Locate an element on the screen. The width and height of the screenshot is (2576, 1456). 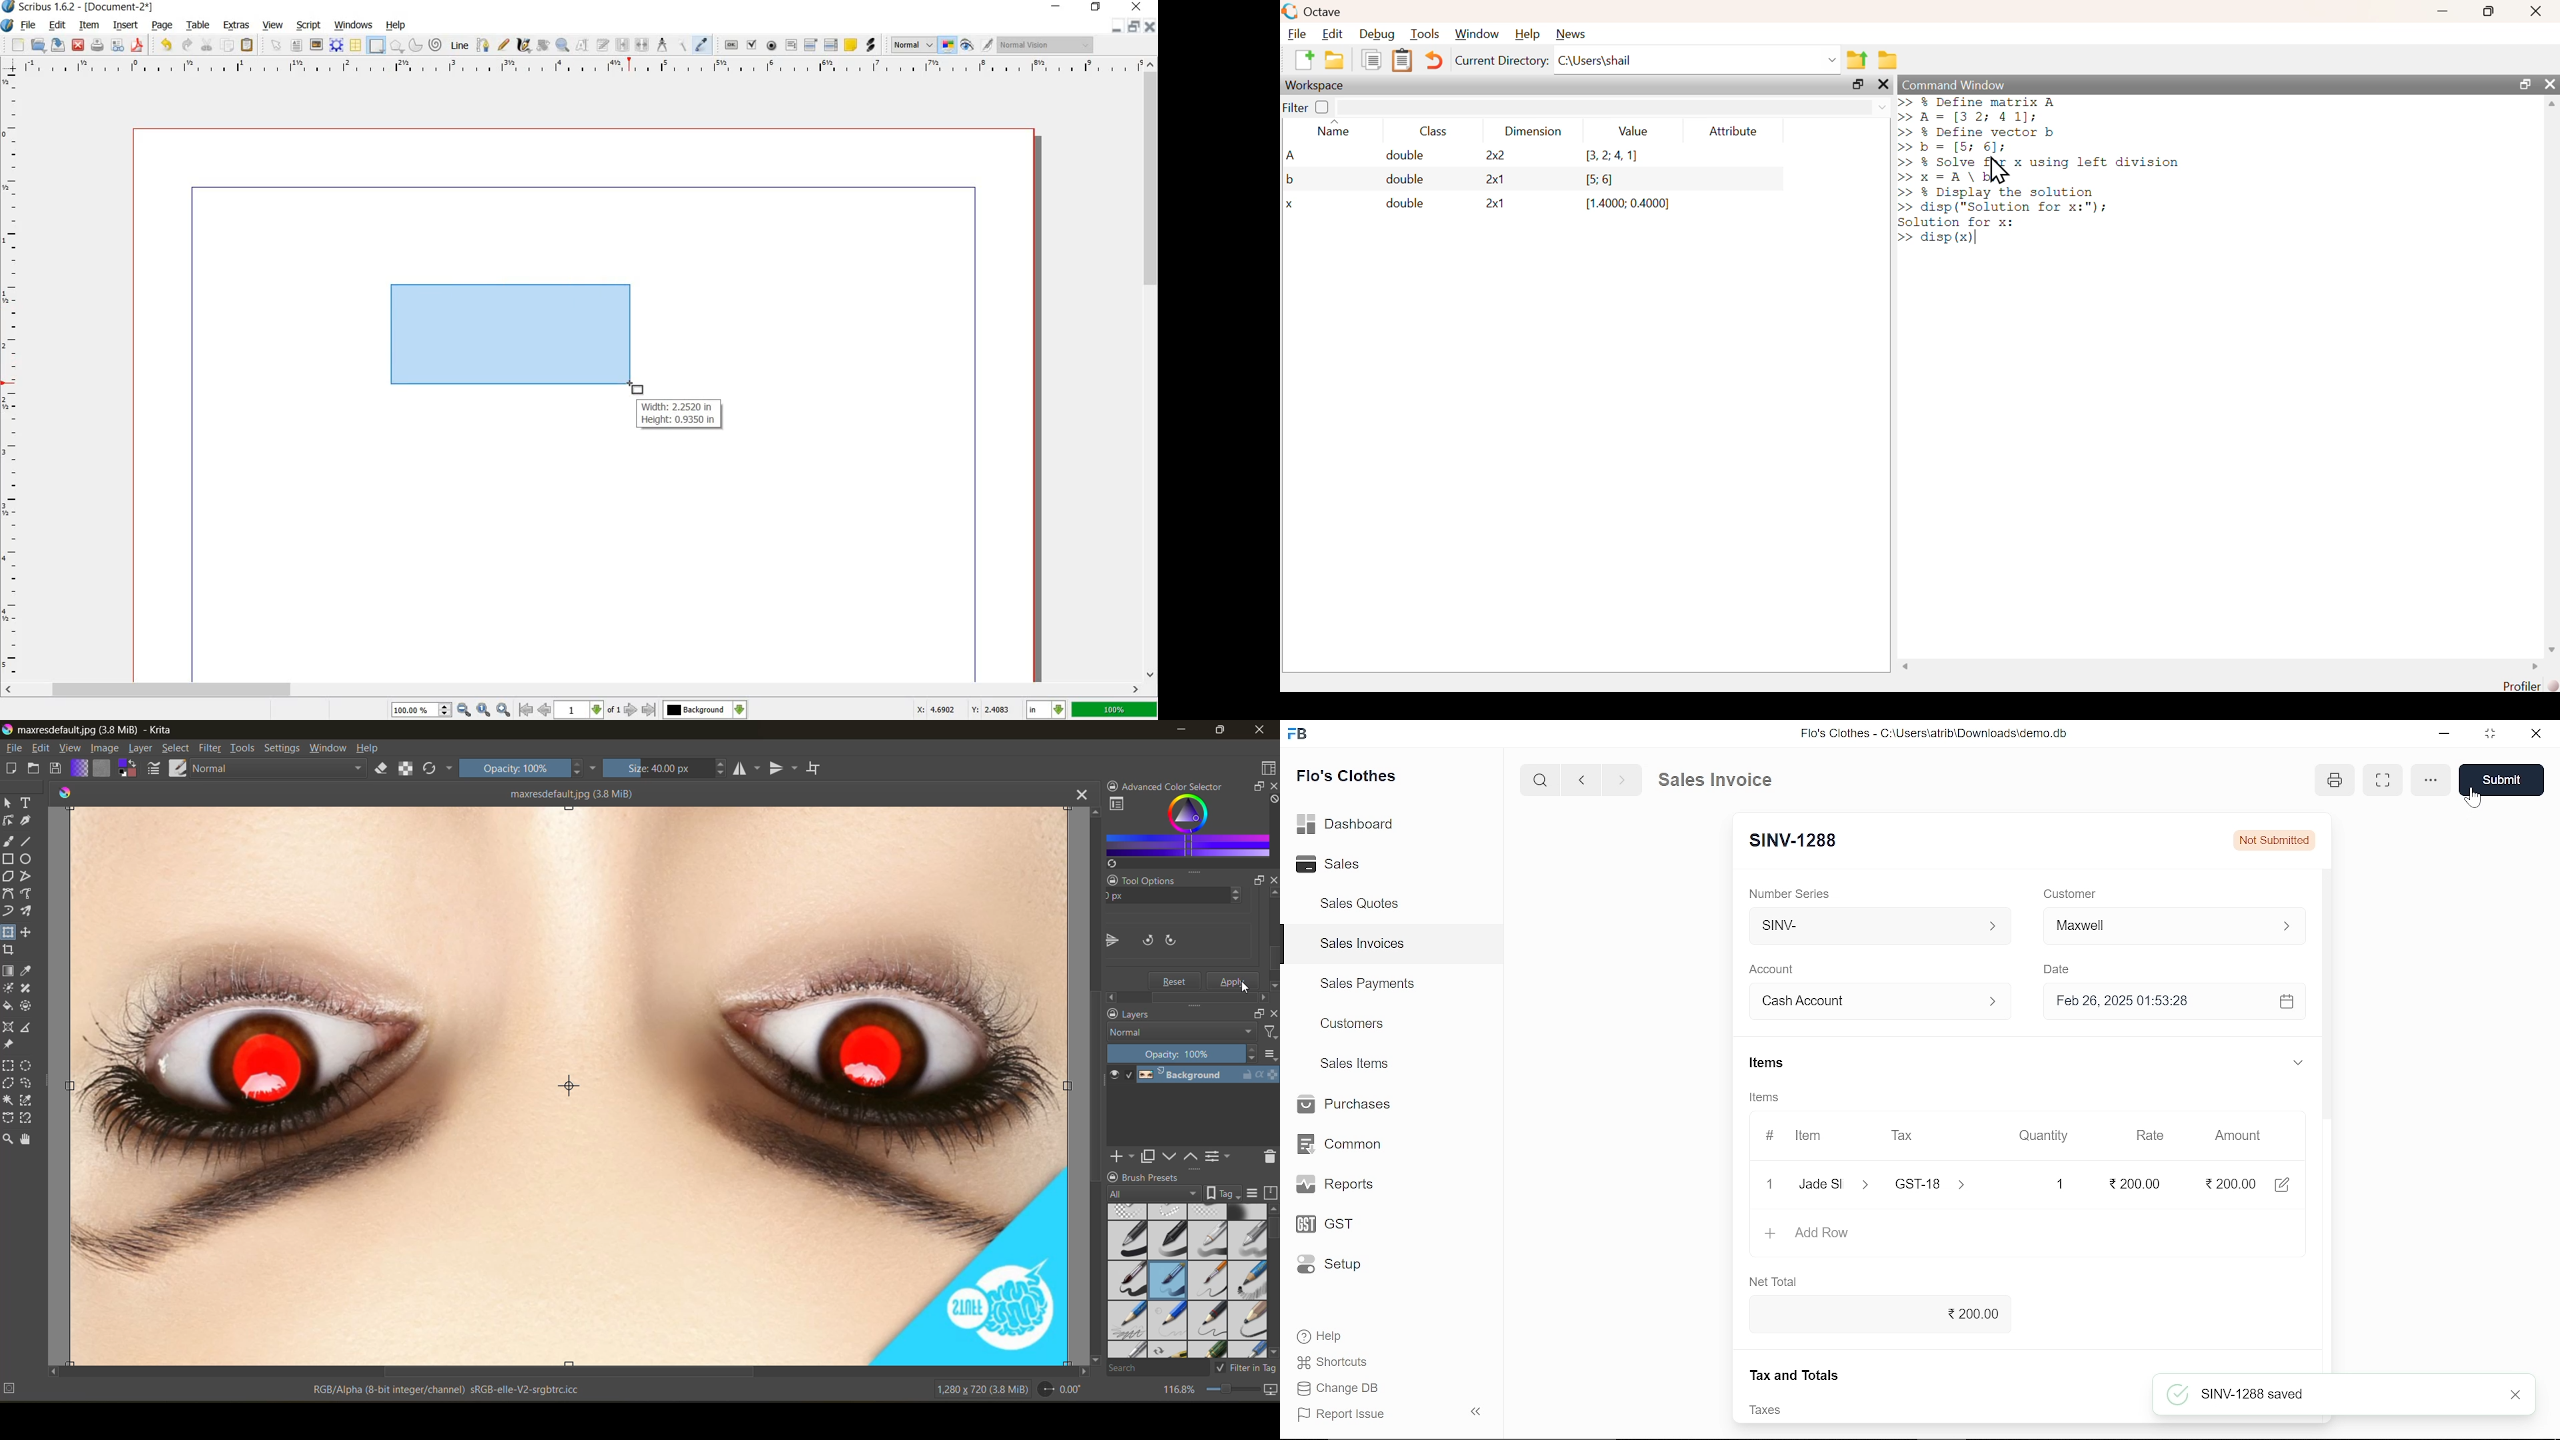
EYE DROPPER is located at coordinates (704, 45).